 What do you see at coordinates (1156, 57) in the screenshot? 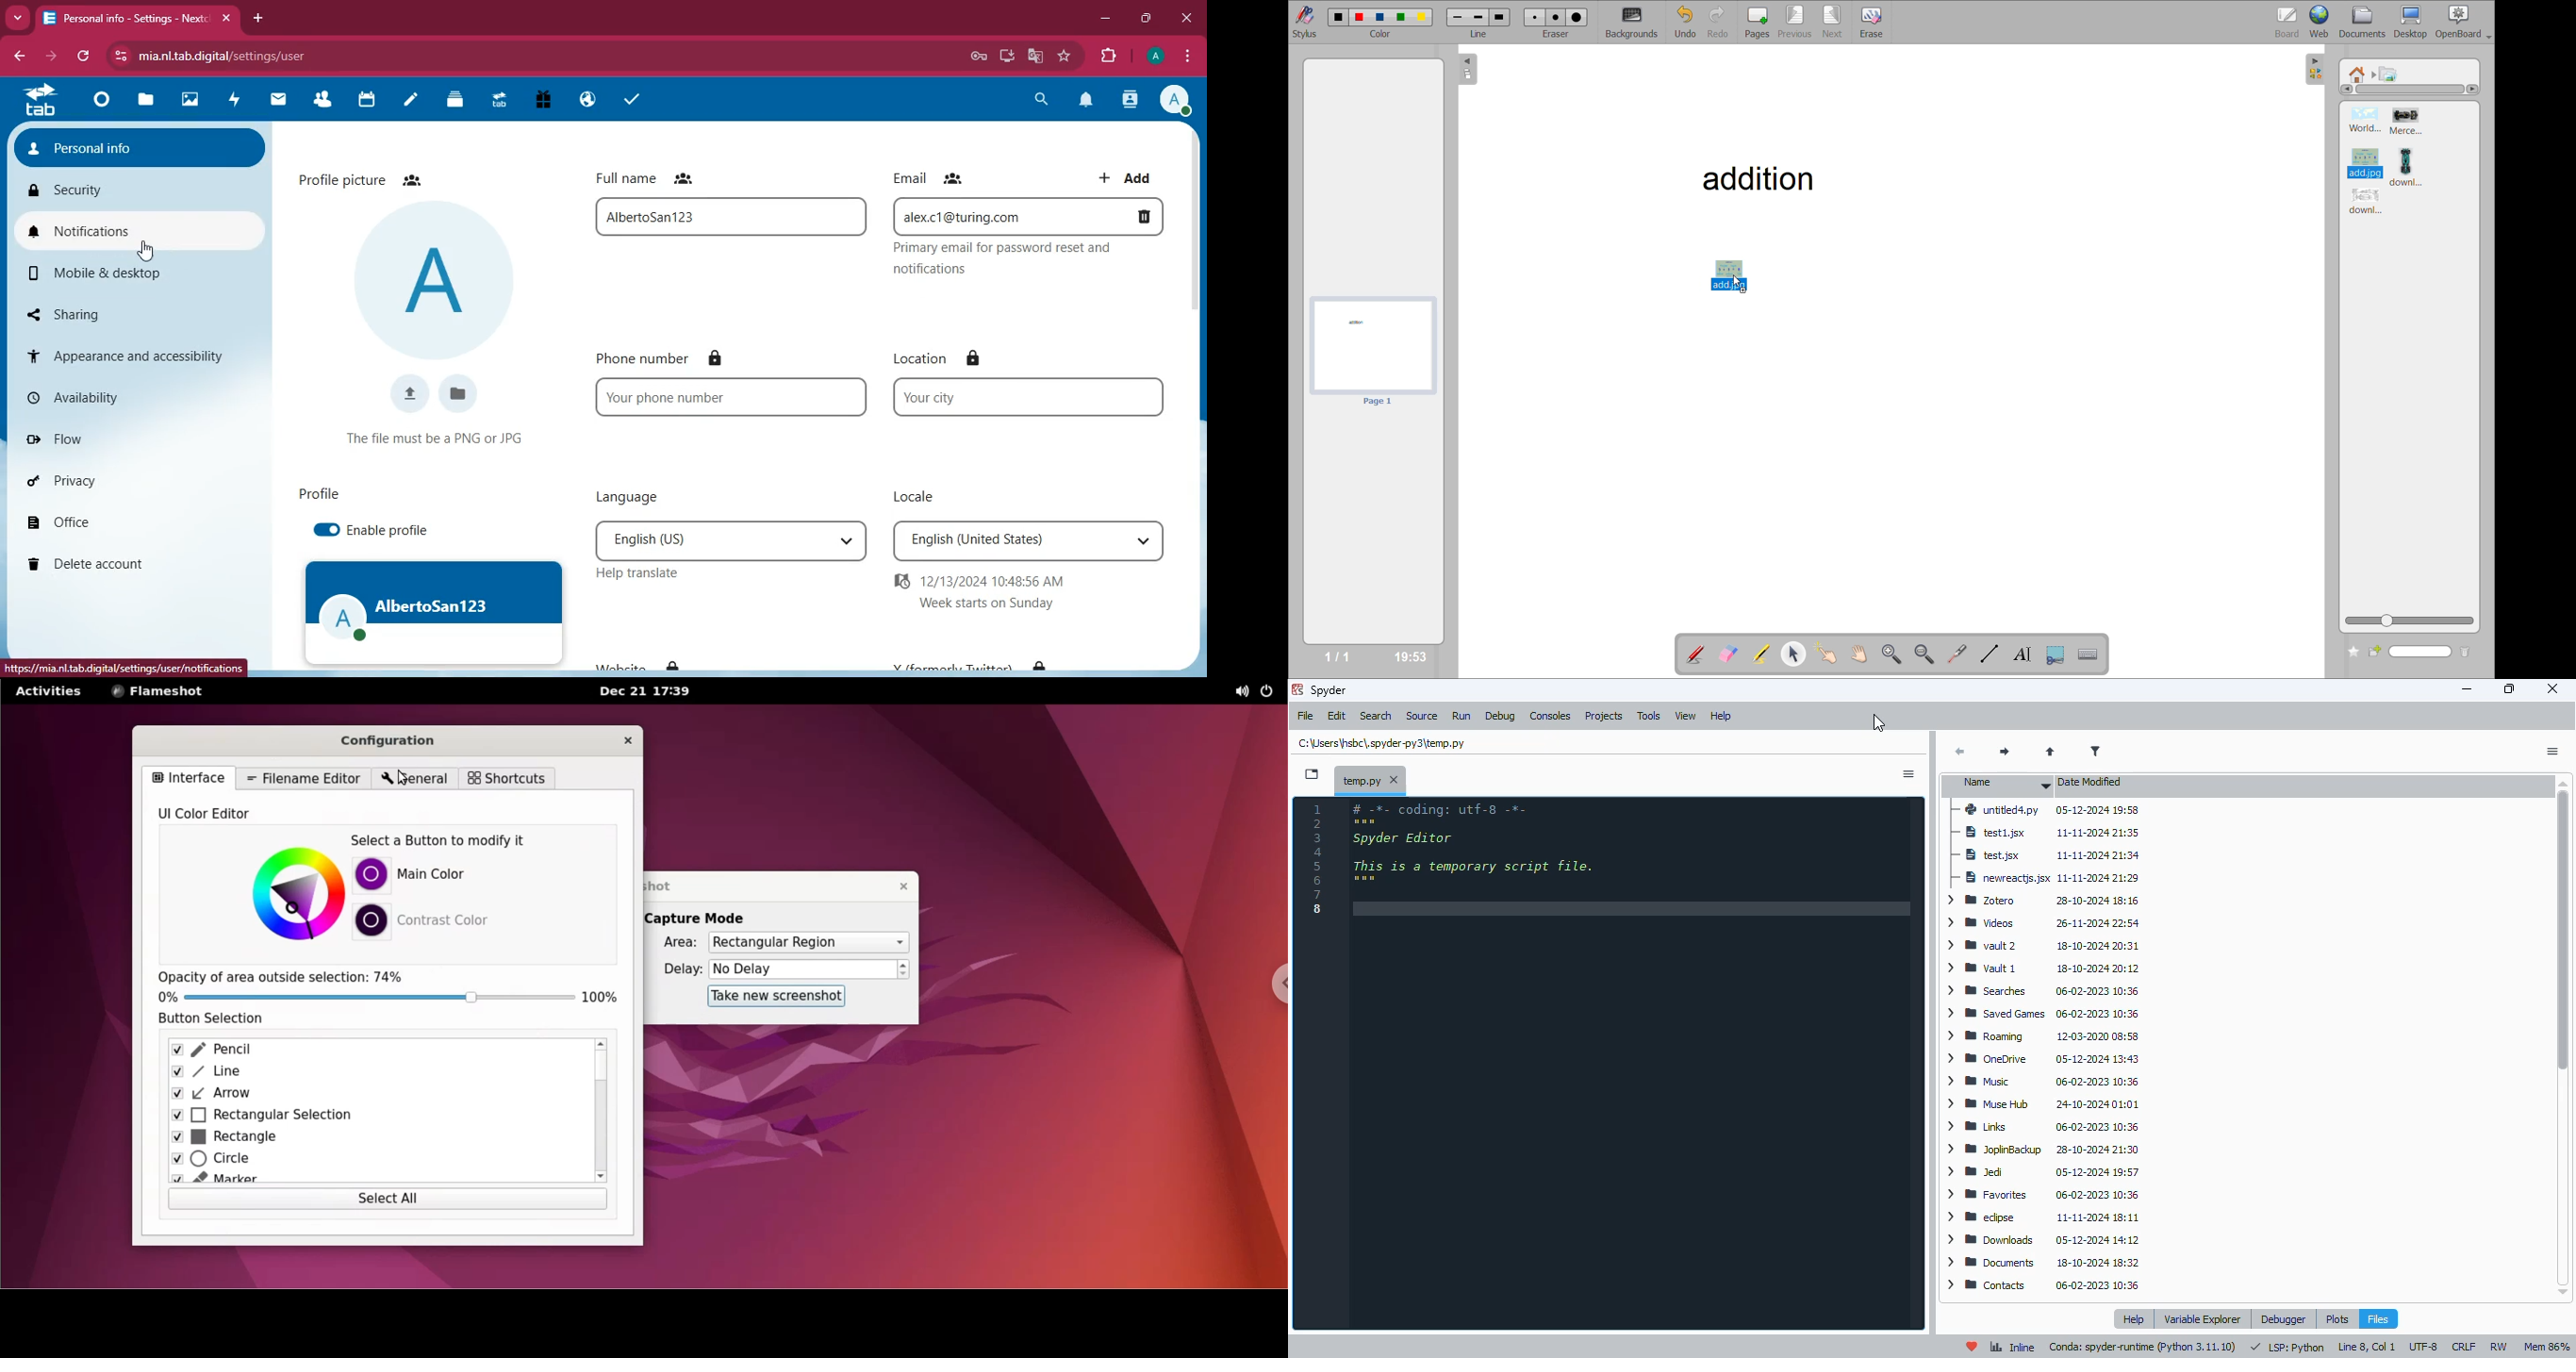
I see `profile` at bounding box center [1156, 57].